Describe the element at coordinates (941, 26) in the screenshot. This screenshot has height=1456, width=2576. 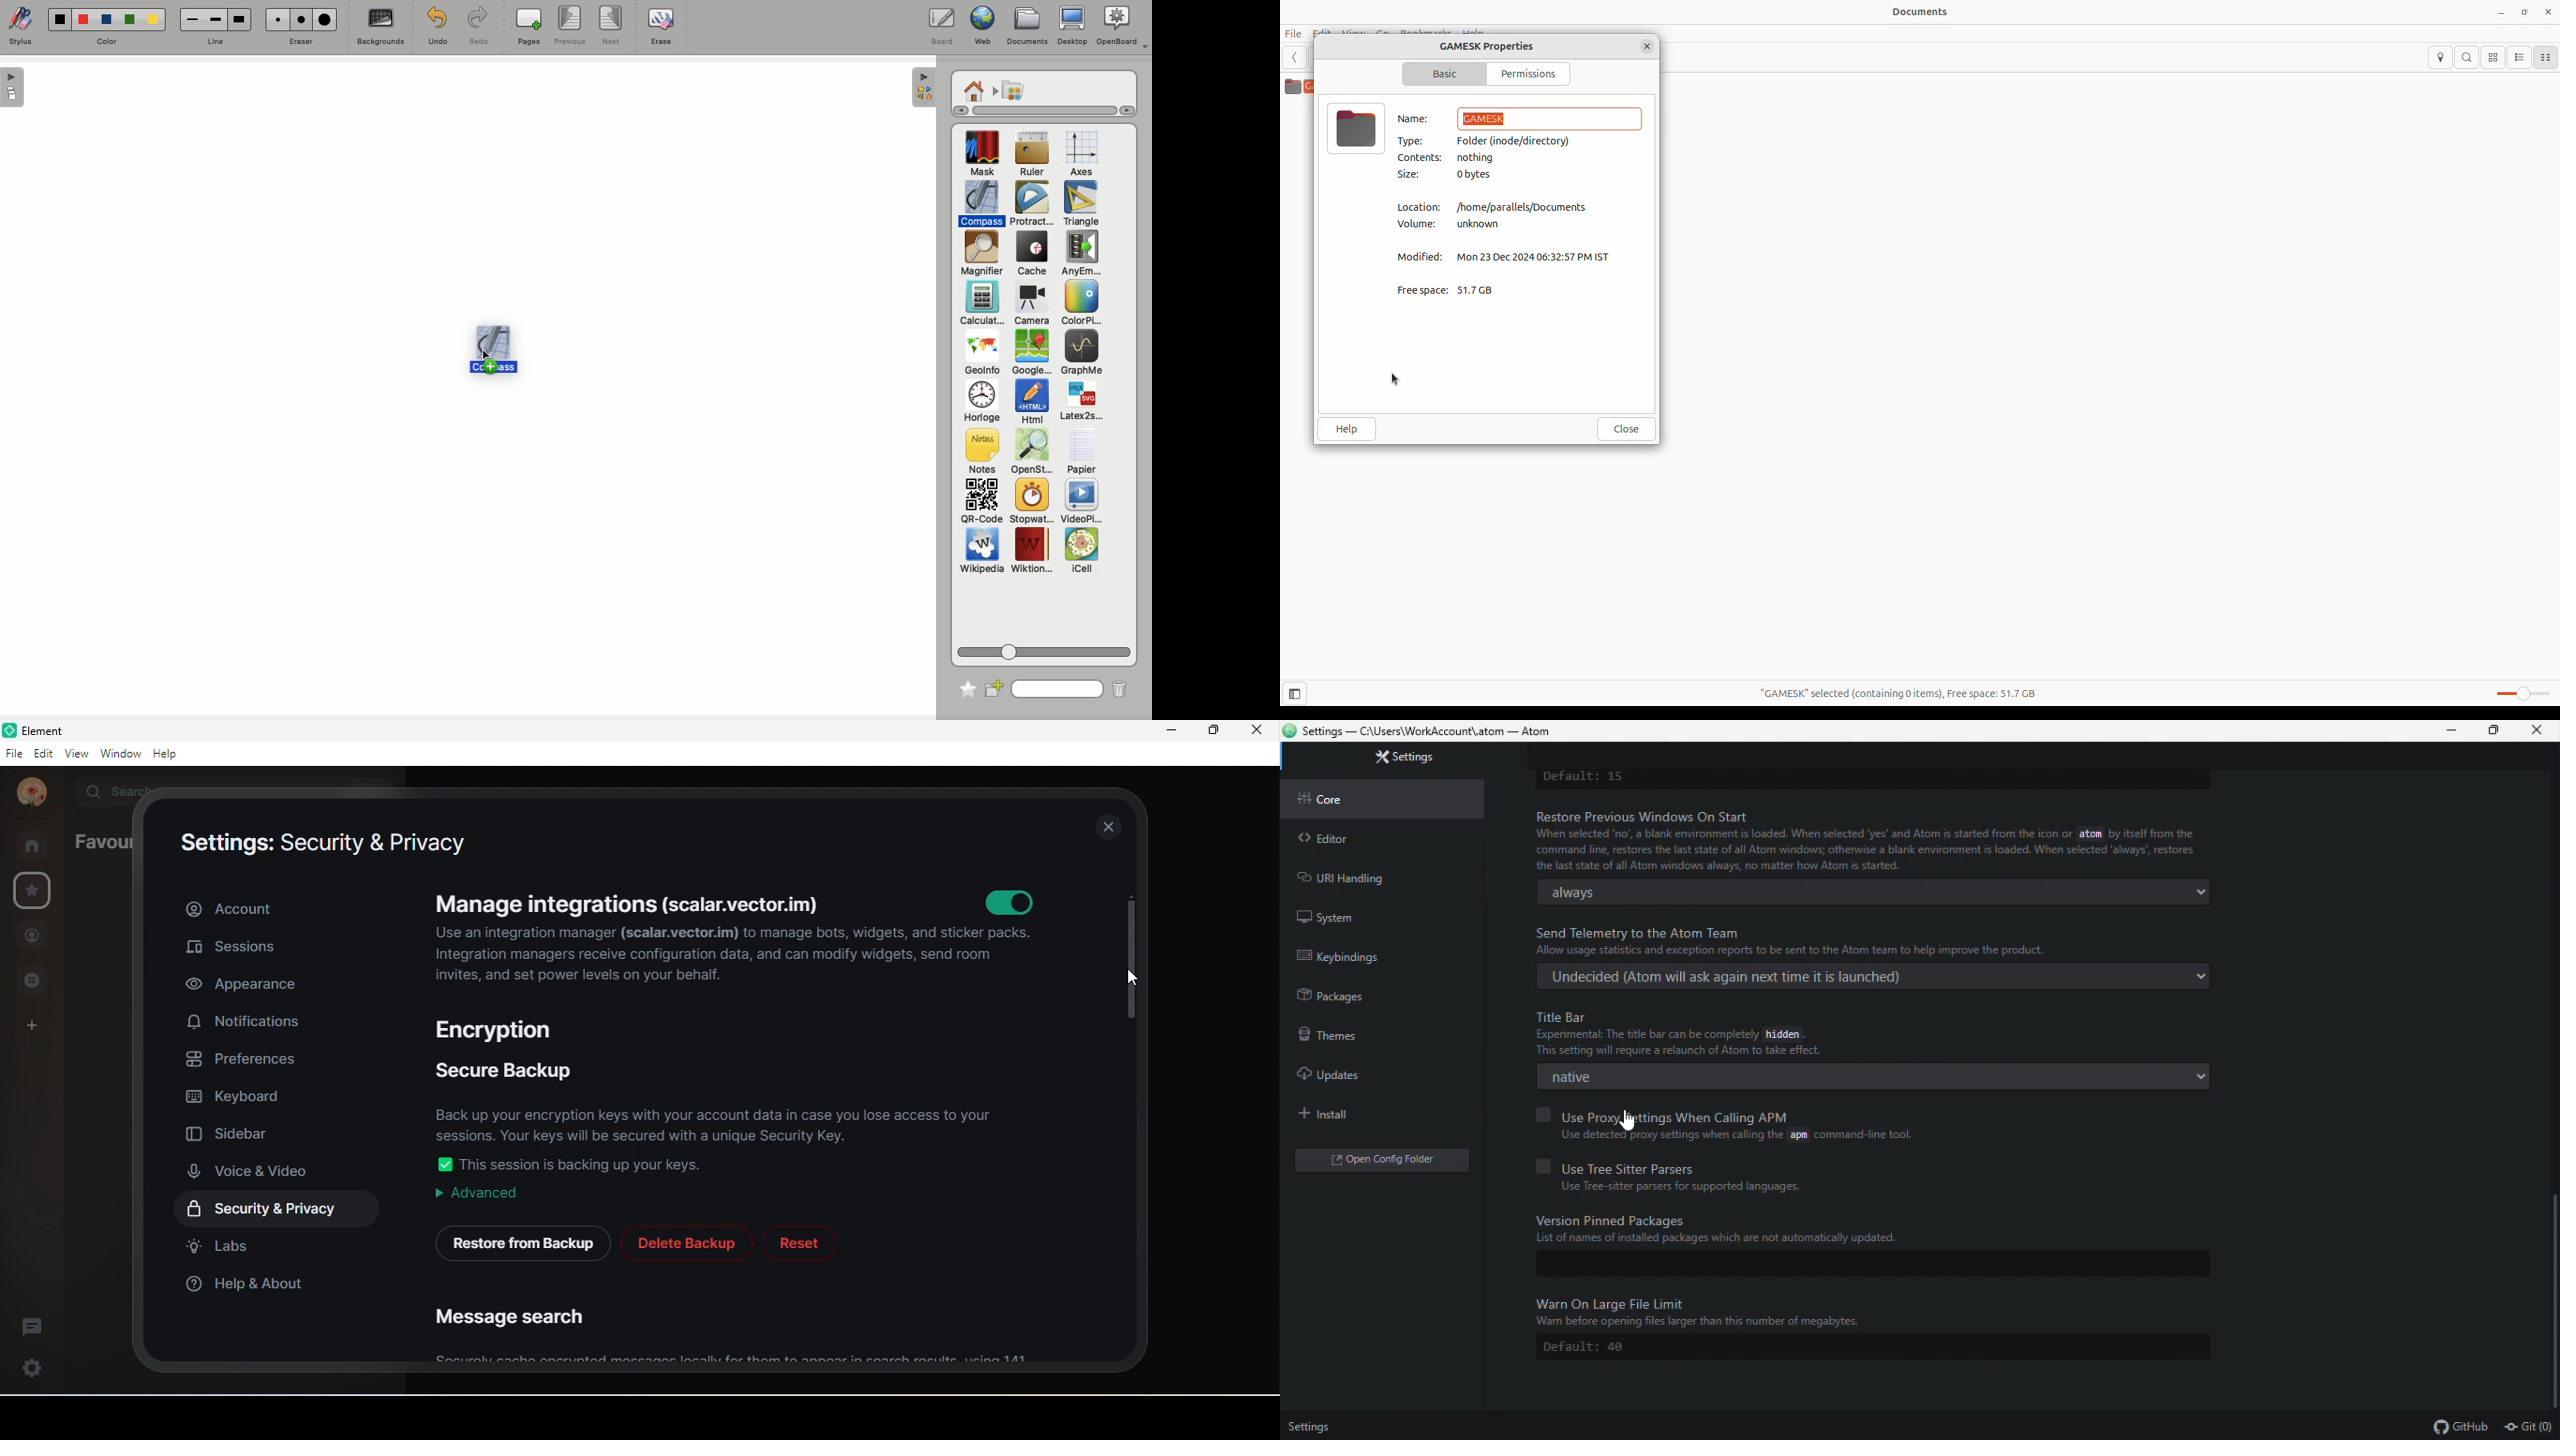
I see `Board` at that location.